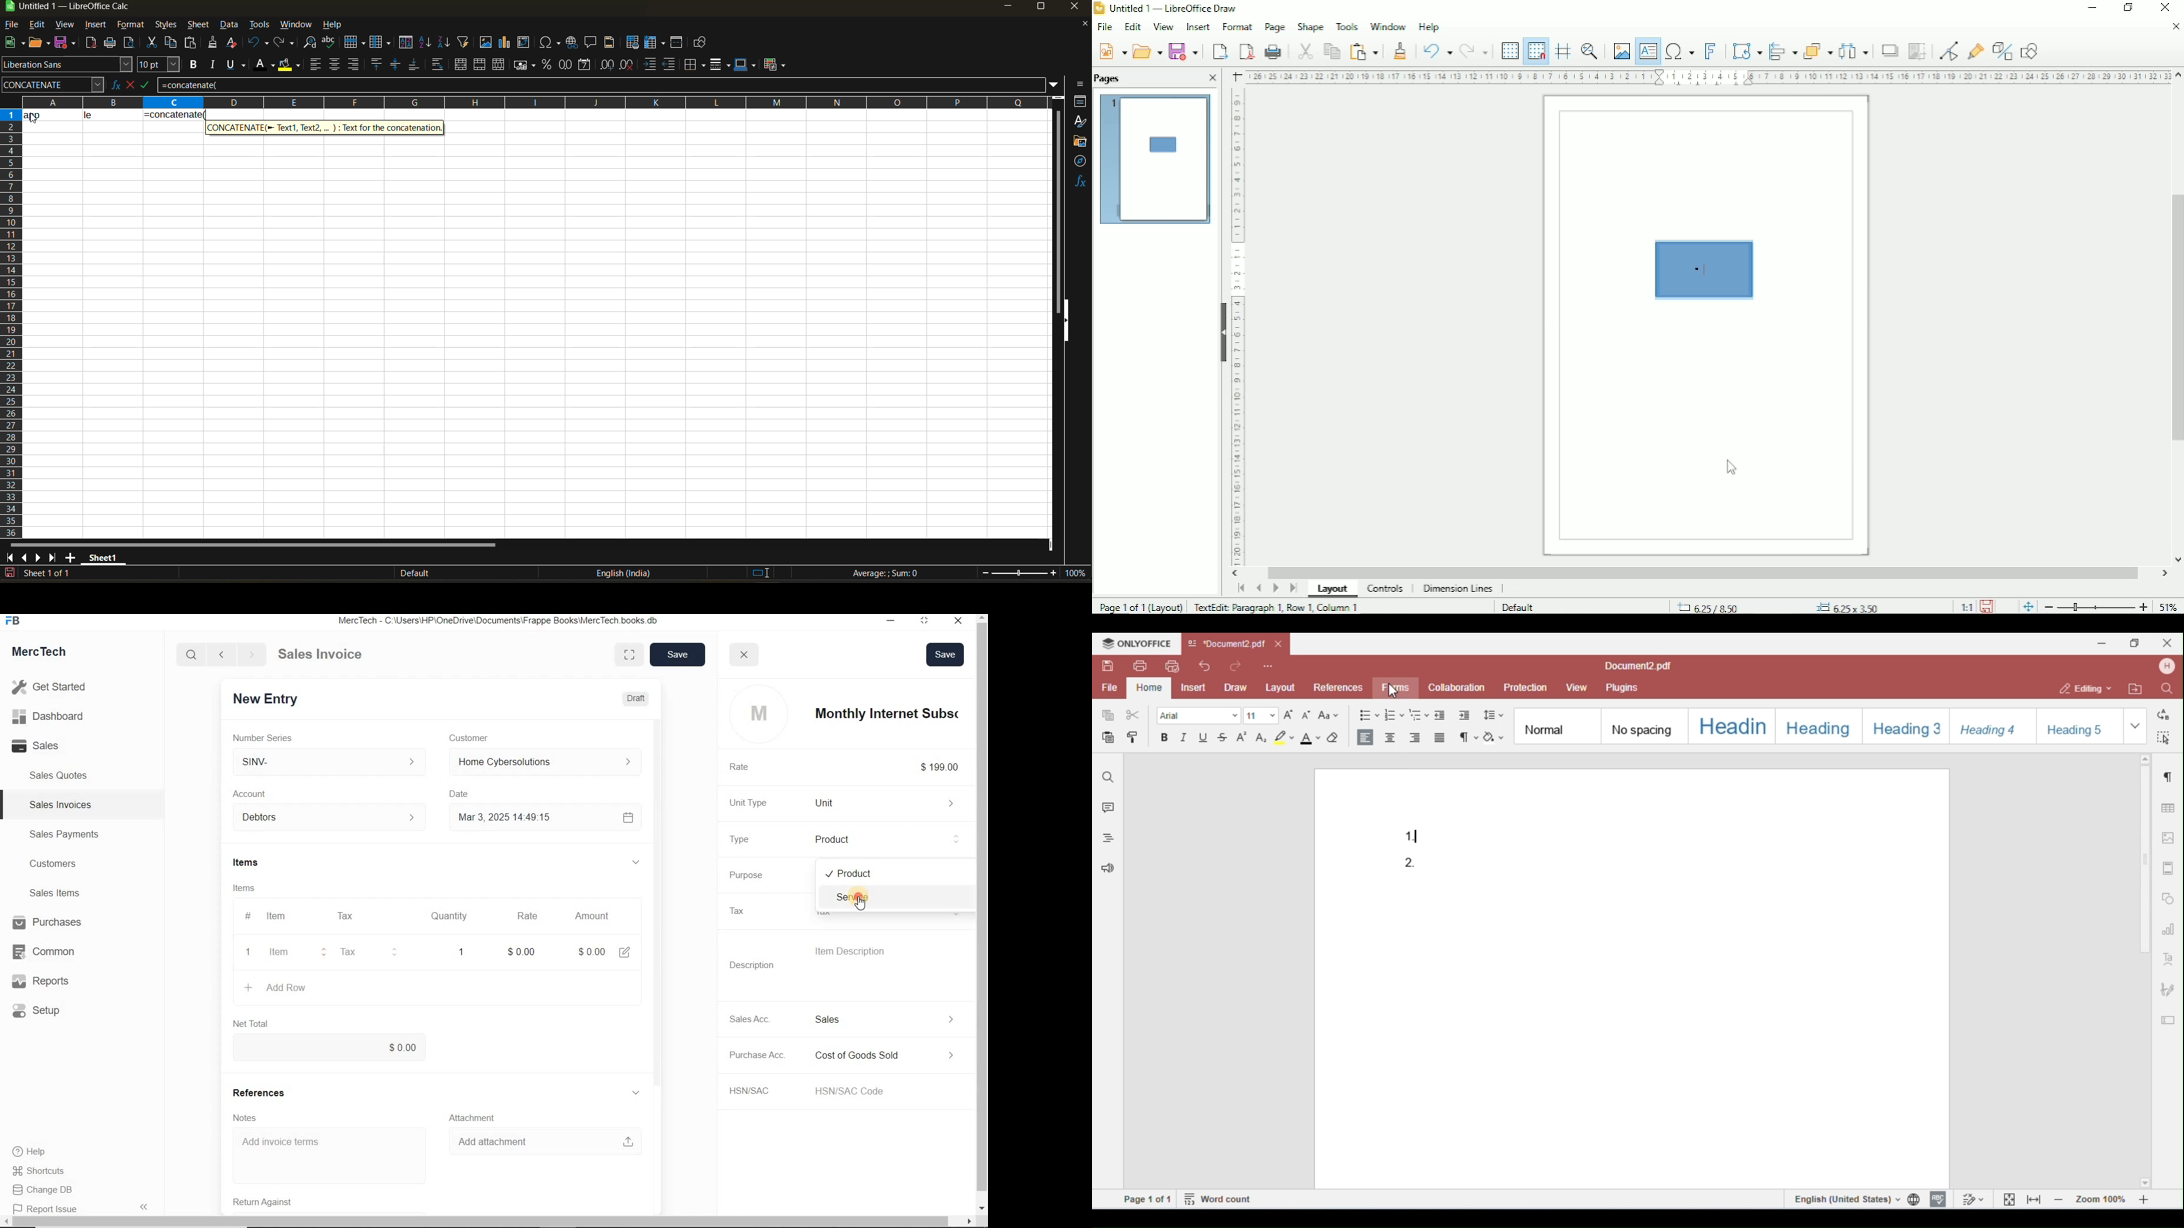 The image size is (2184, 1232). Describe the element at coordinates (45, 654) in the screenshot. I see `MercTech` at that location.